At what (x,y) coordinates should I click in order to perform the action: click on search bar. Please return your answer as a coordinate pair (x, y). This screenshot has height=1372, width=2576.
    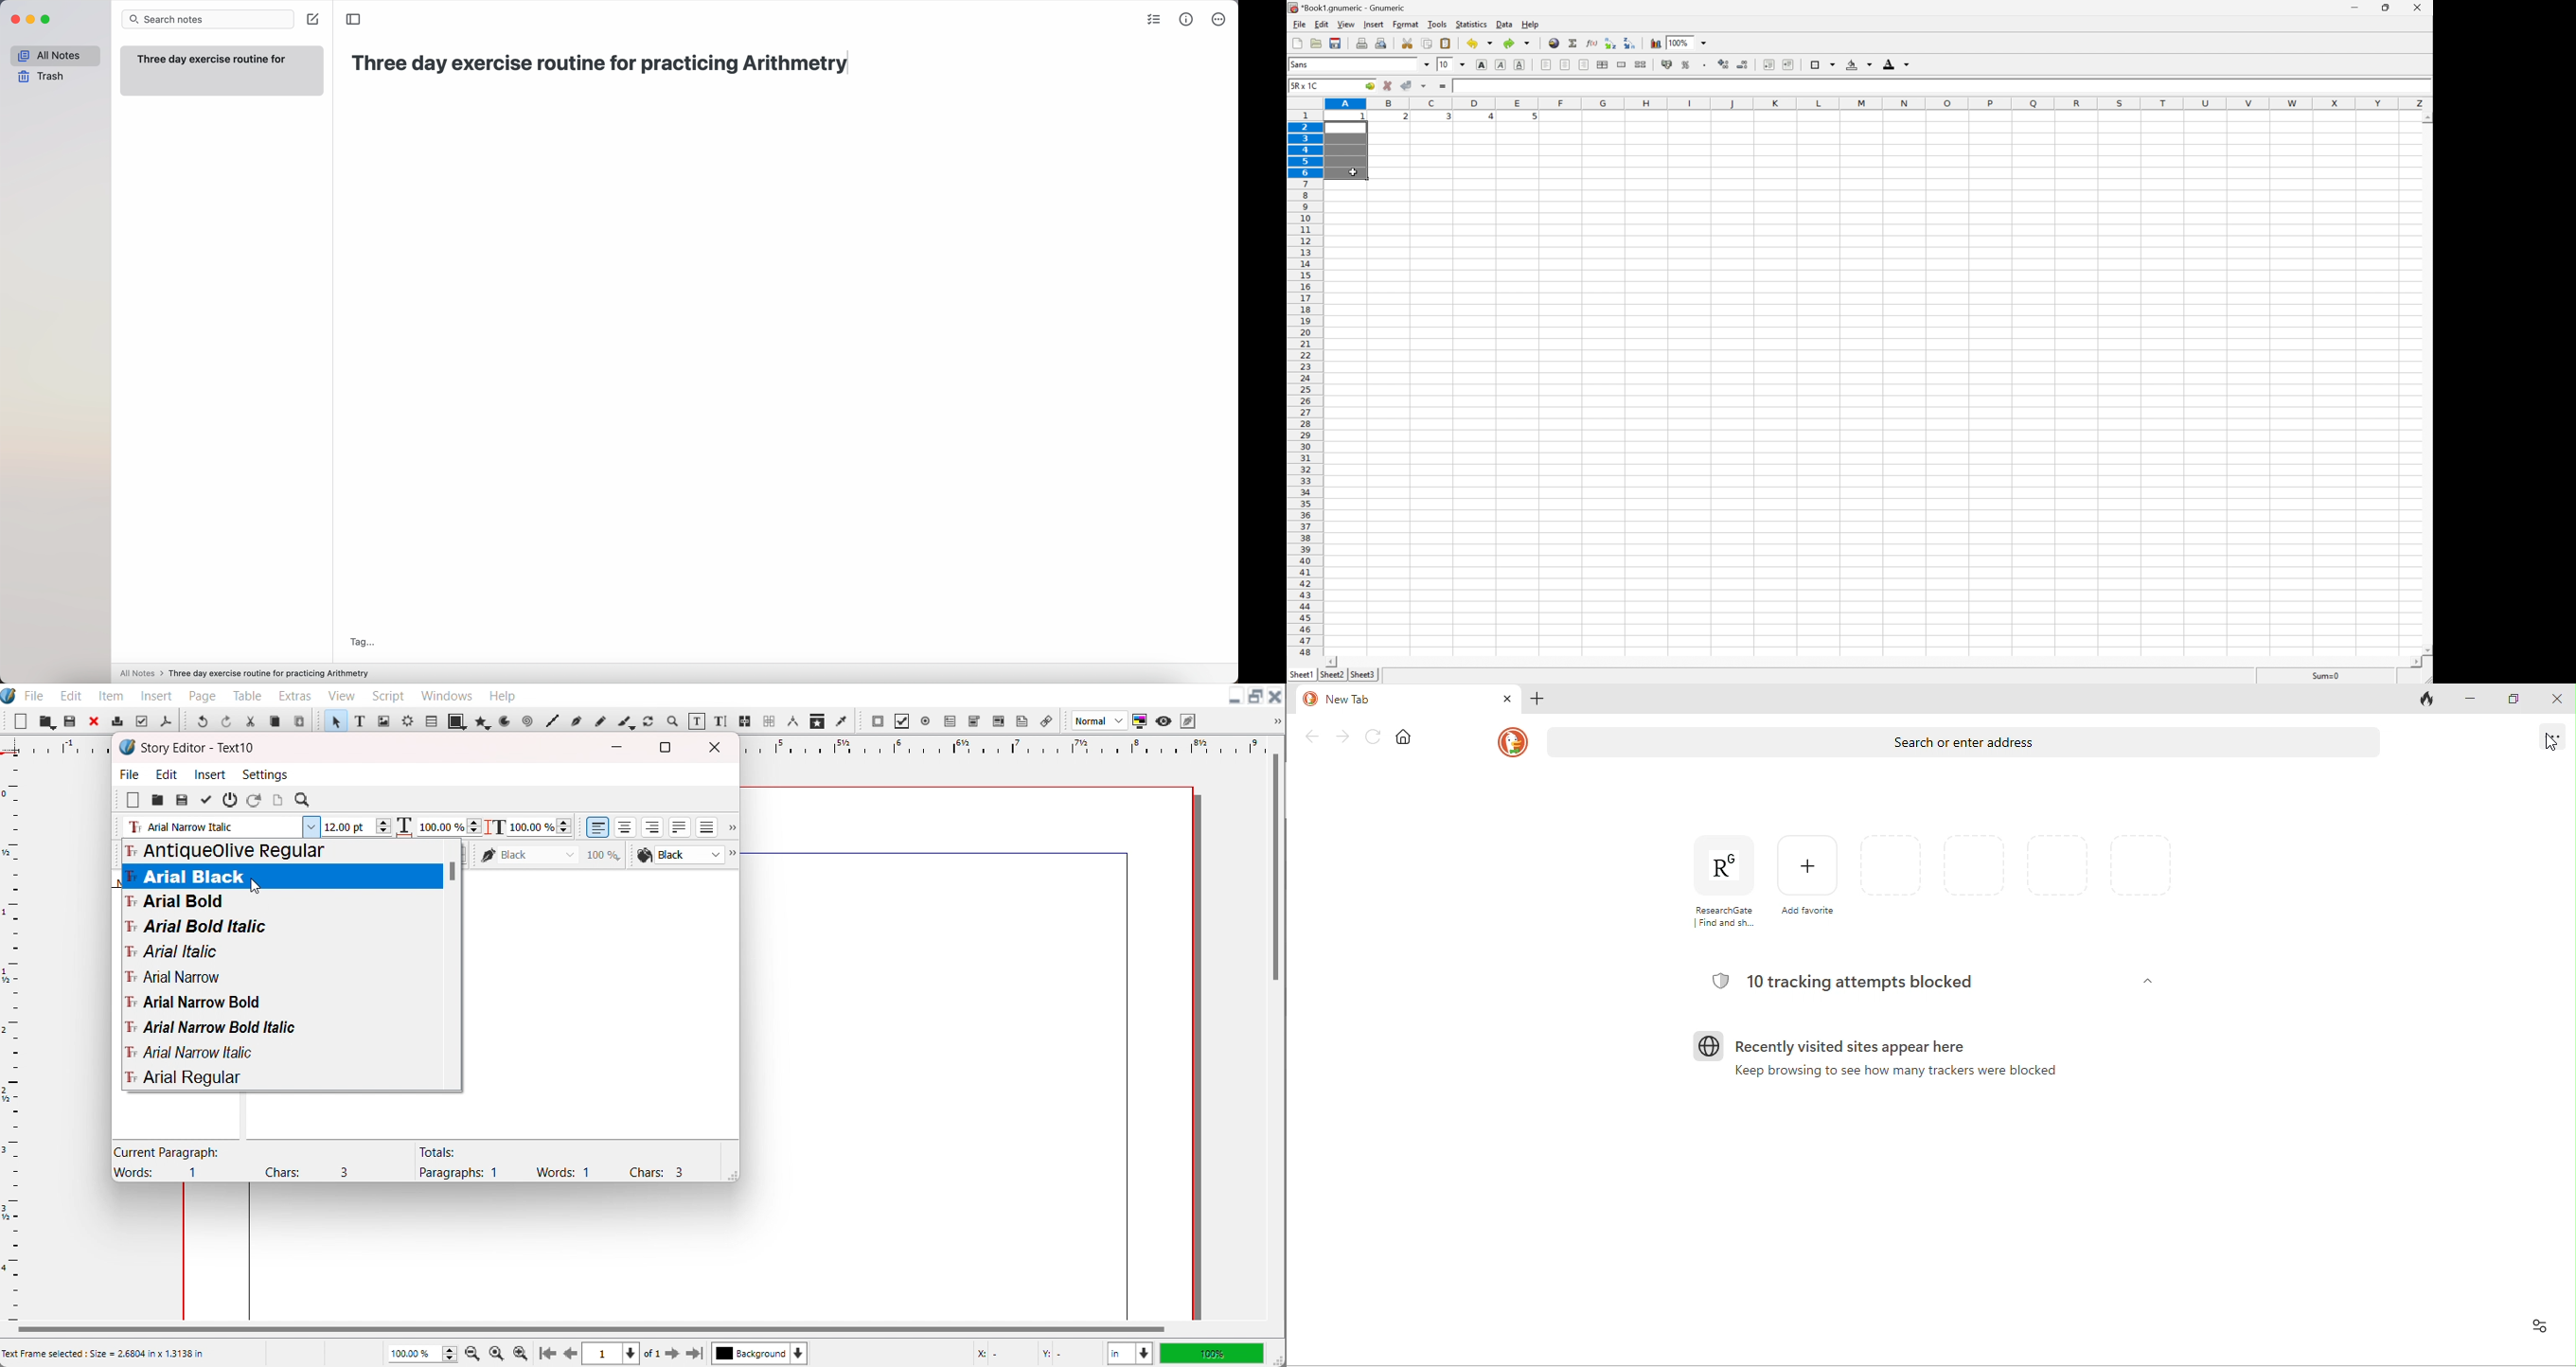
    Looking at the image, I should click on (207, 18).